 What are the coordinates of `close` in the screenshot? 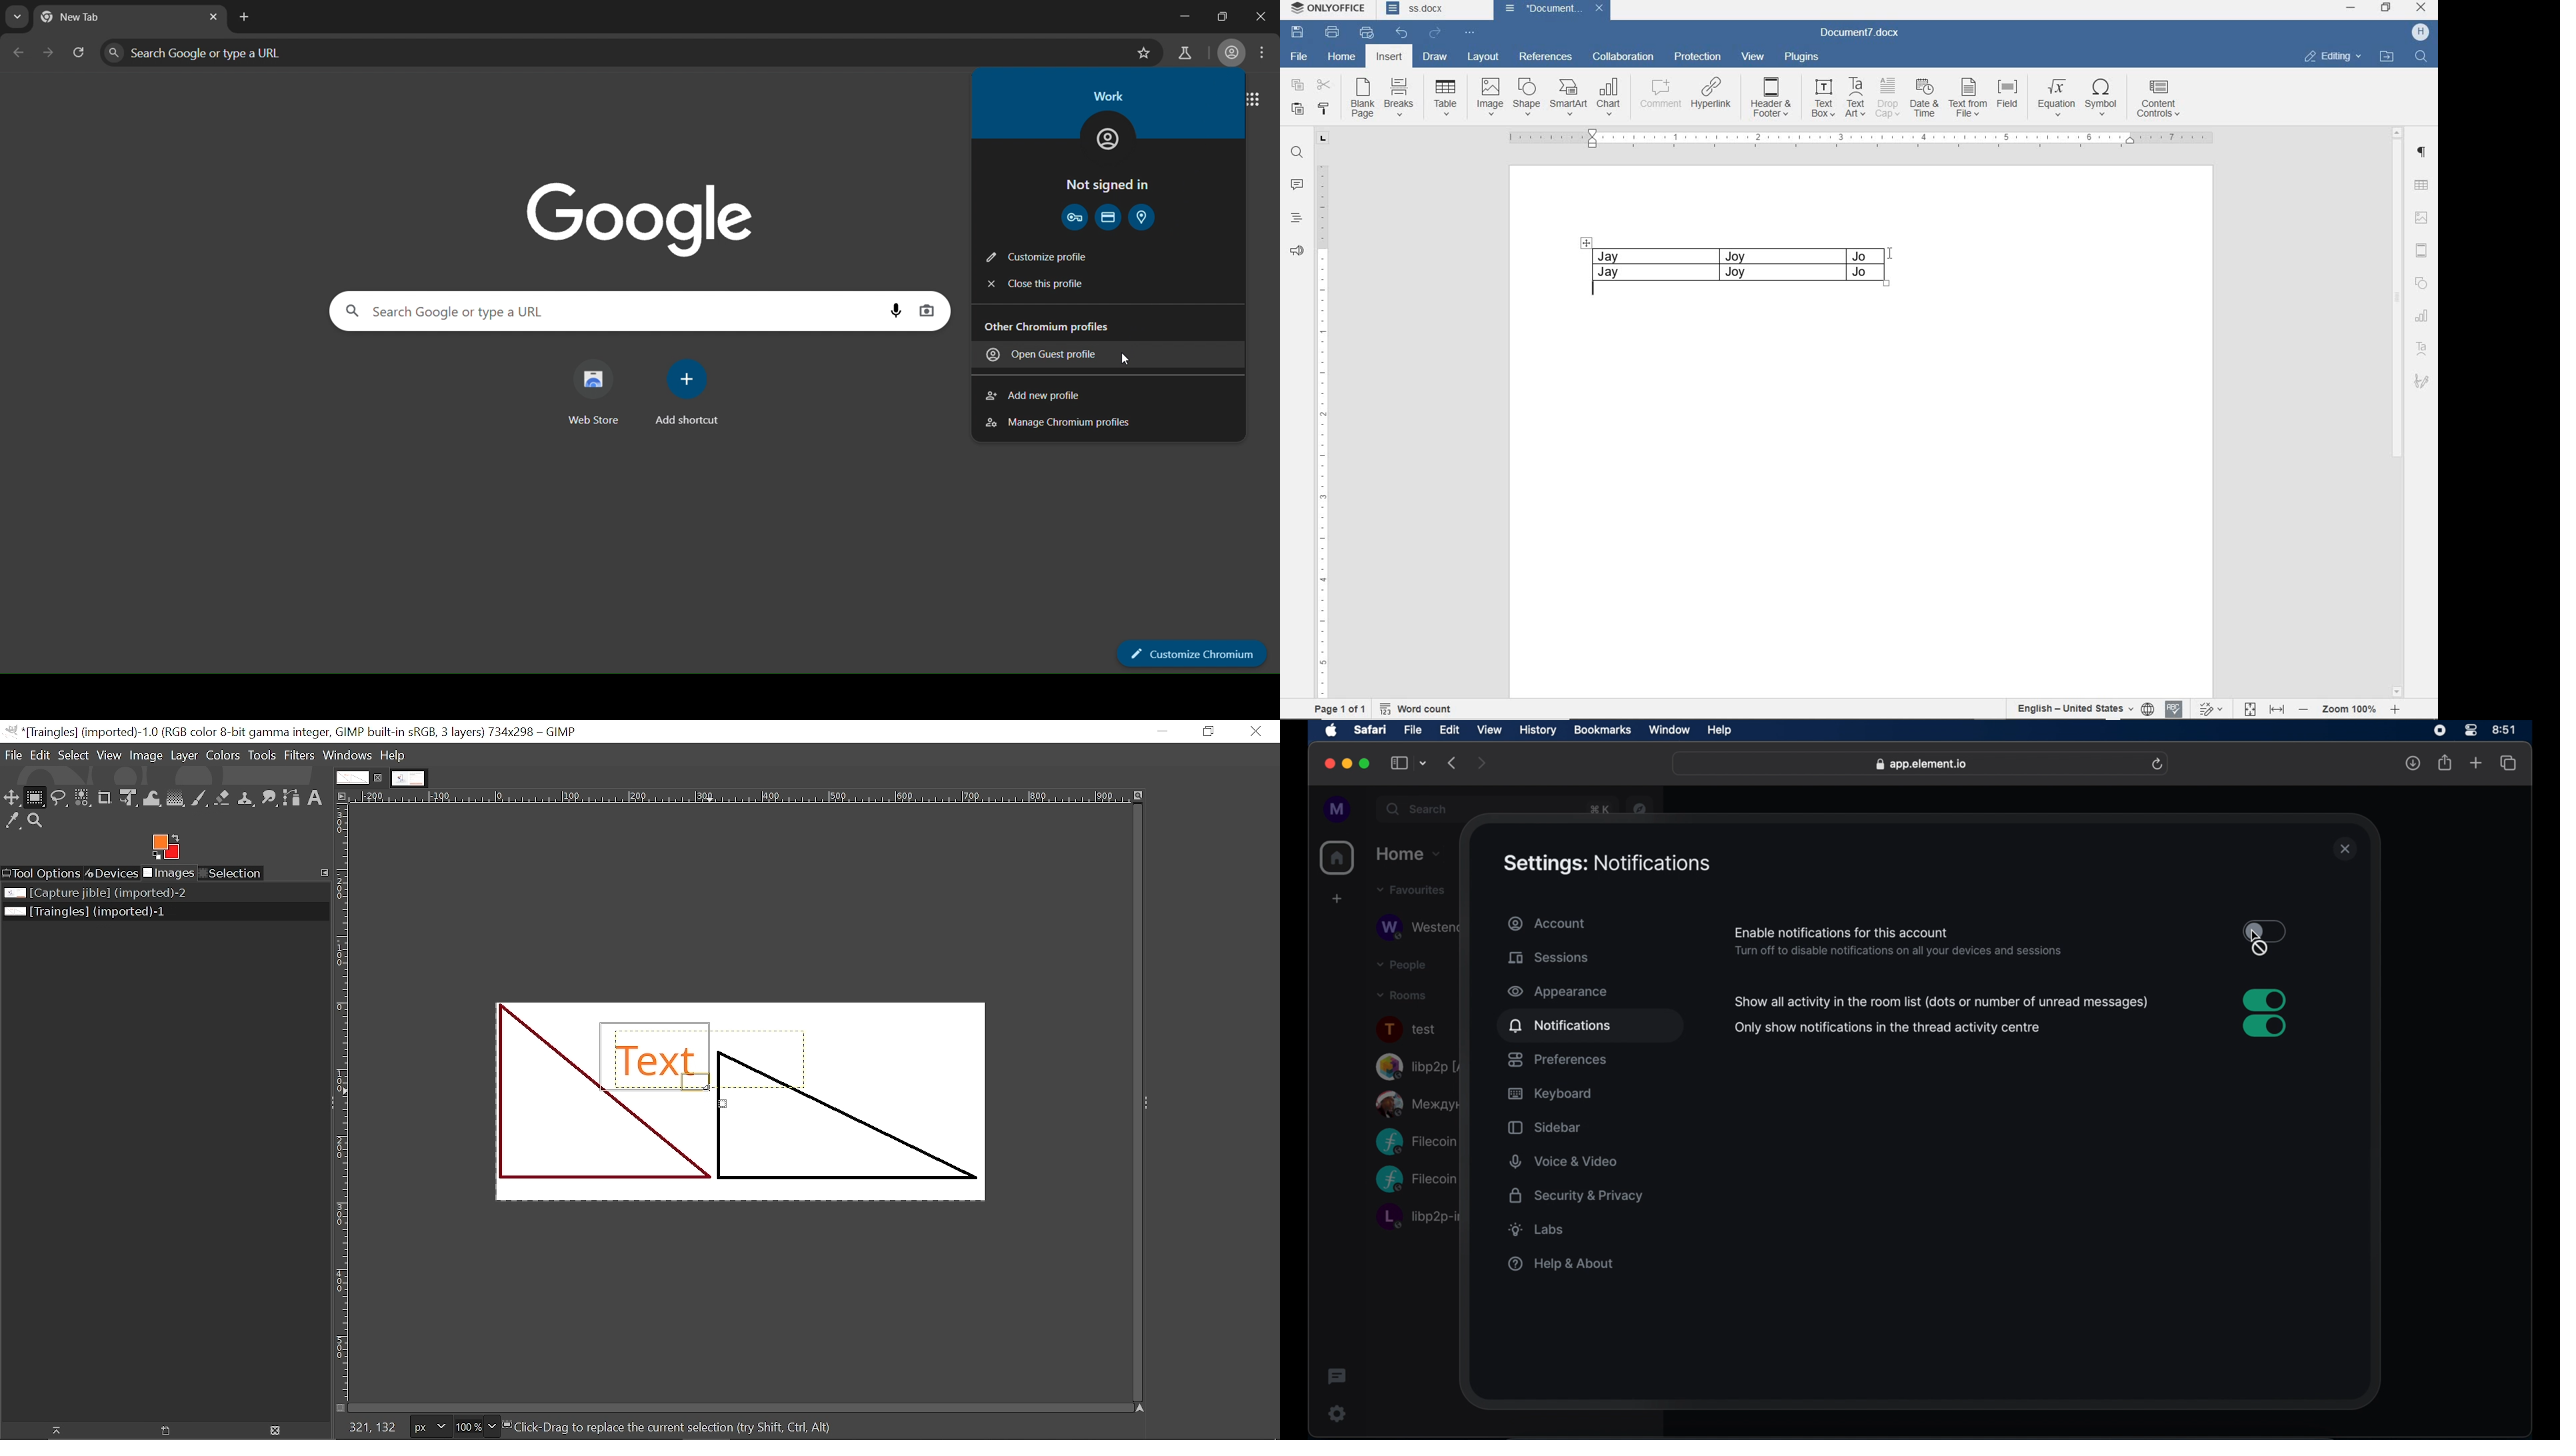 It's located at (1329, 764).